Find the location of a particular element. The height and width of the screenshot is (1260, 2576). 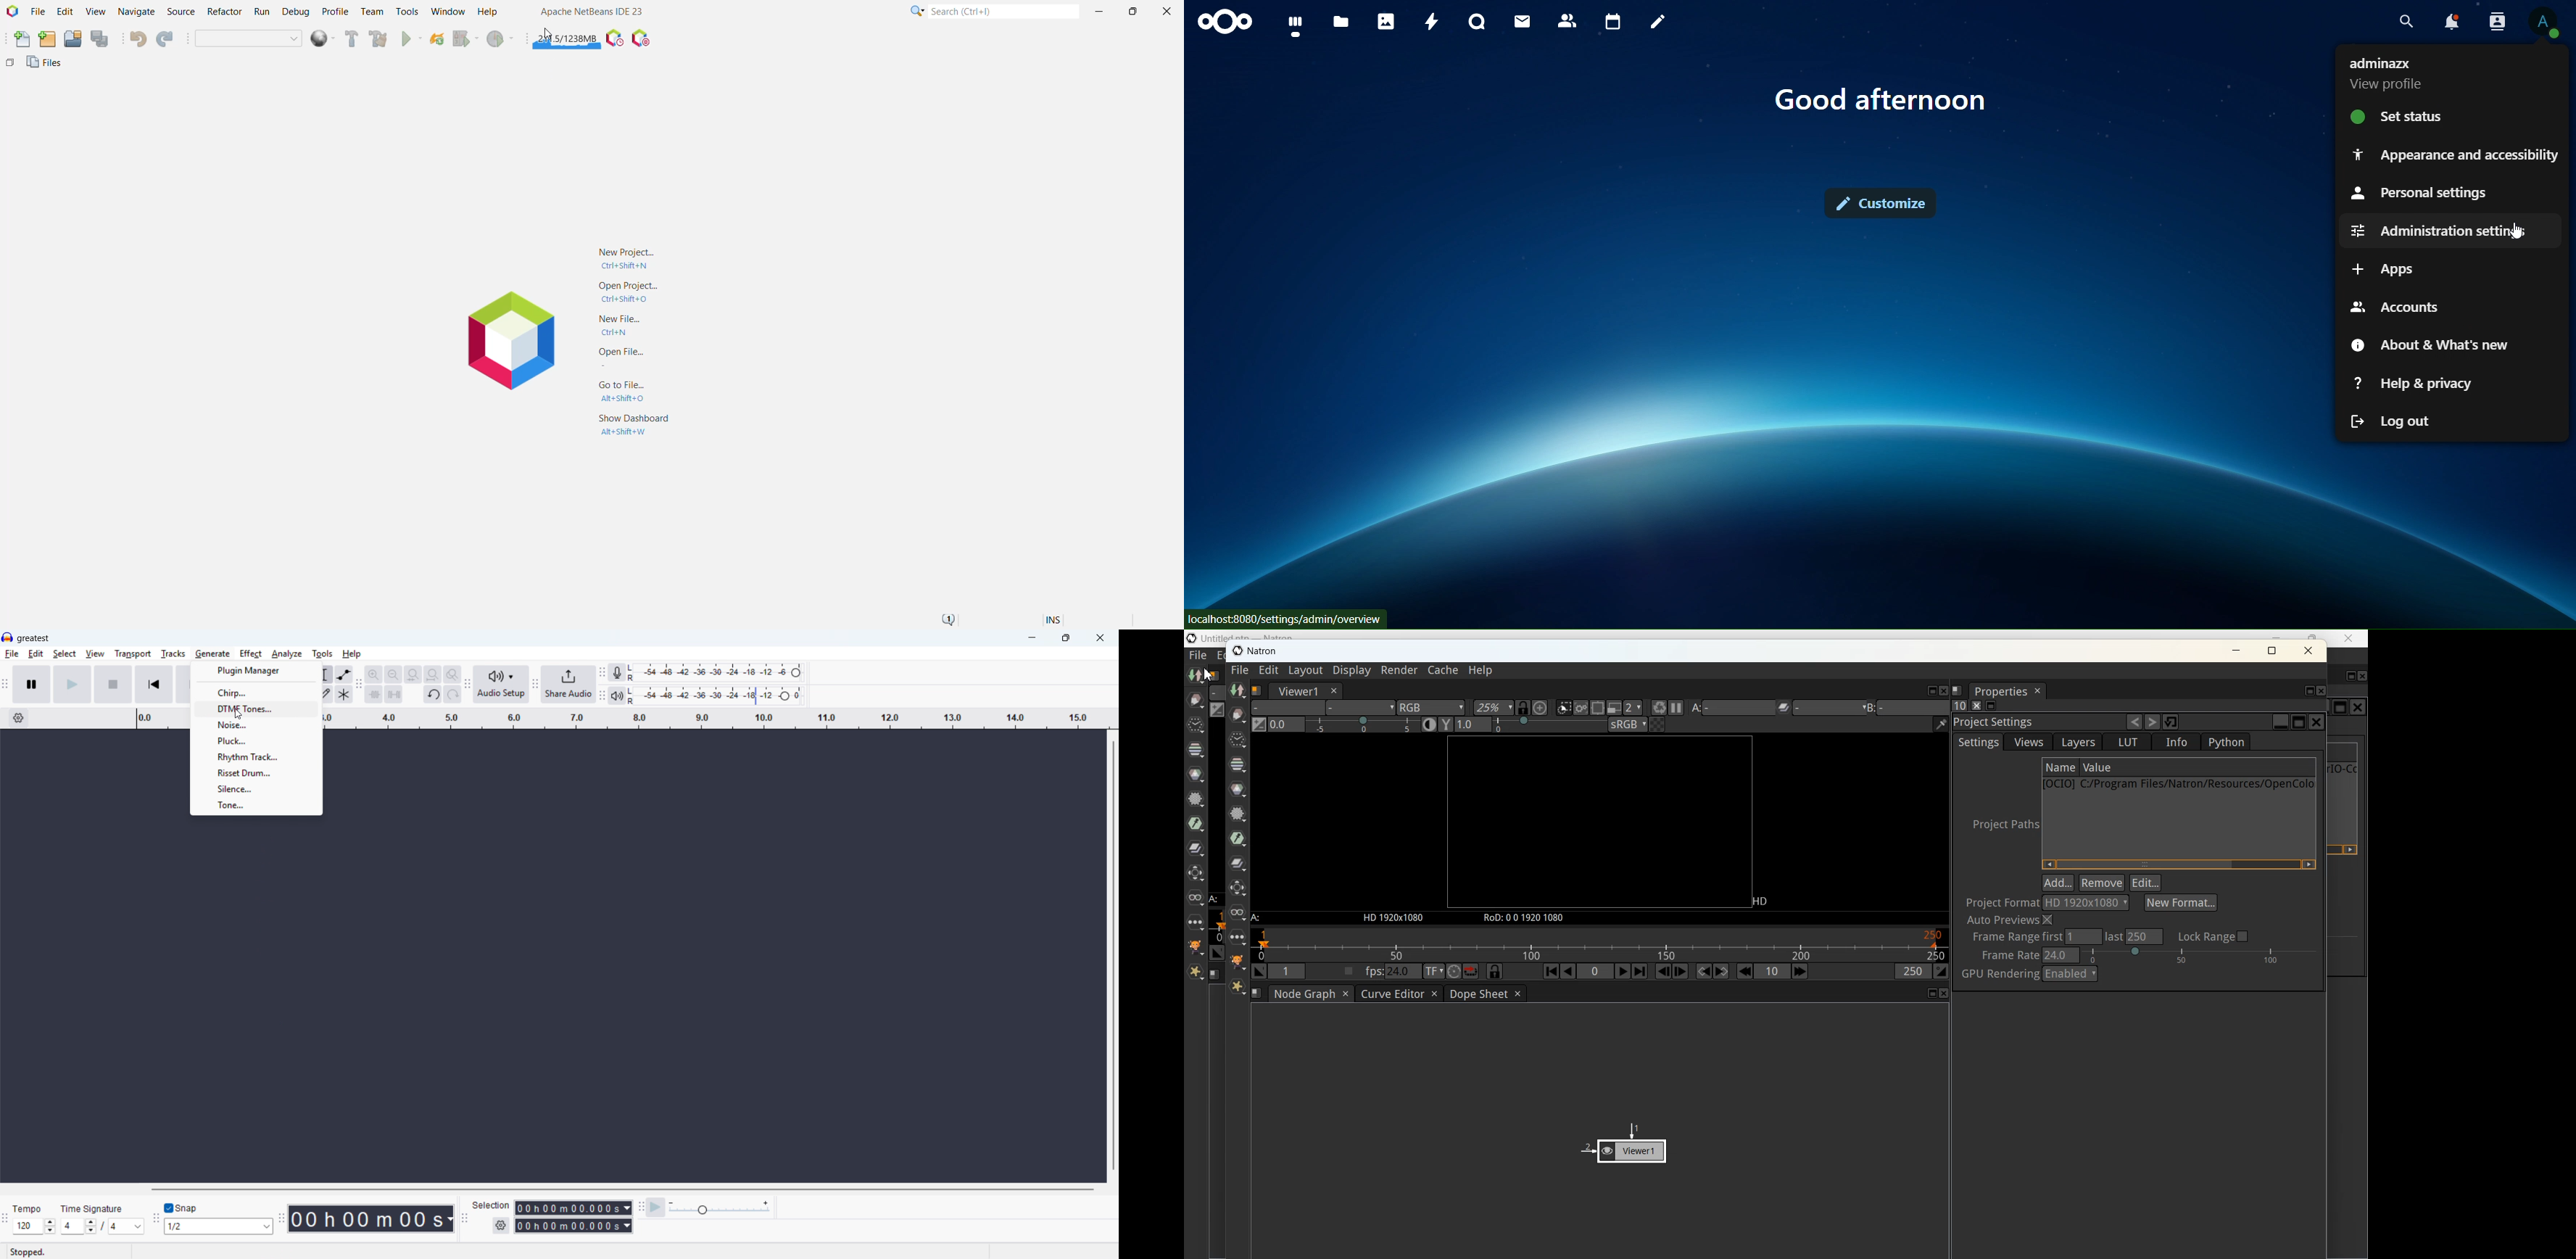

Files is located at coordinates (46, 65).